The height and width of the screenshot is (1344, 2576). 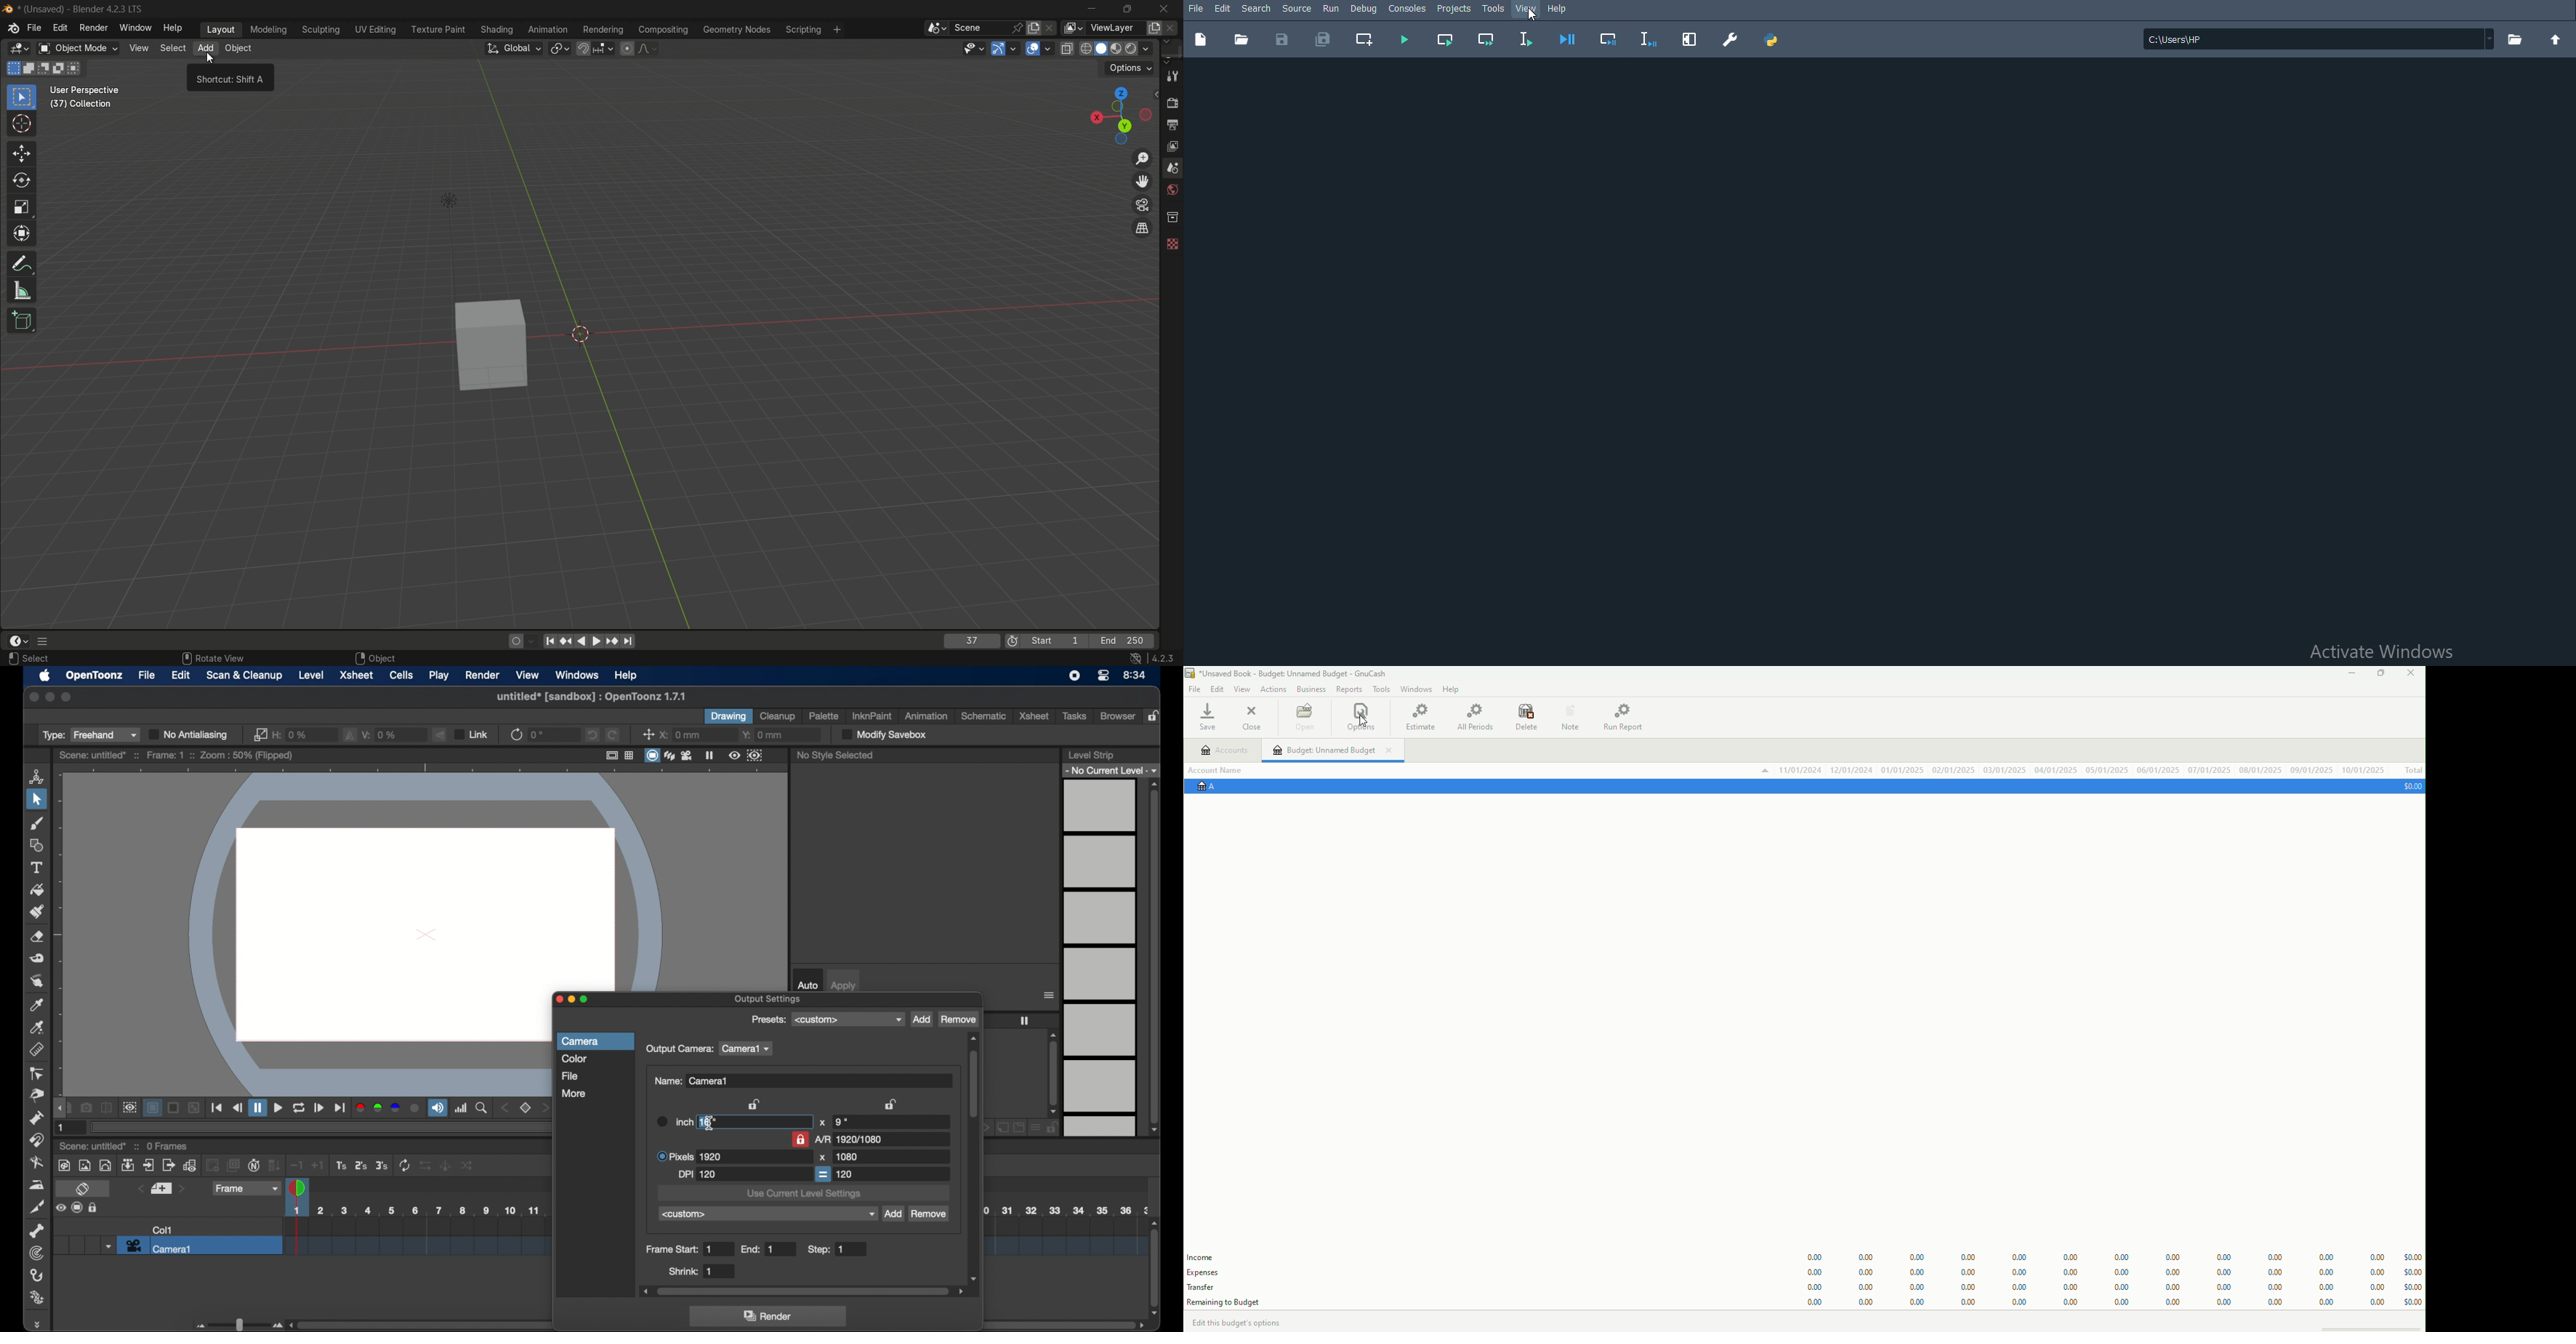 What do you see at coordinates (245, 1188) in the screenshot?
I see `frame` at bounding box center [245, 1188].